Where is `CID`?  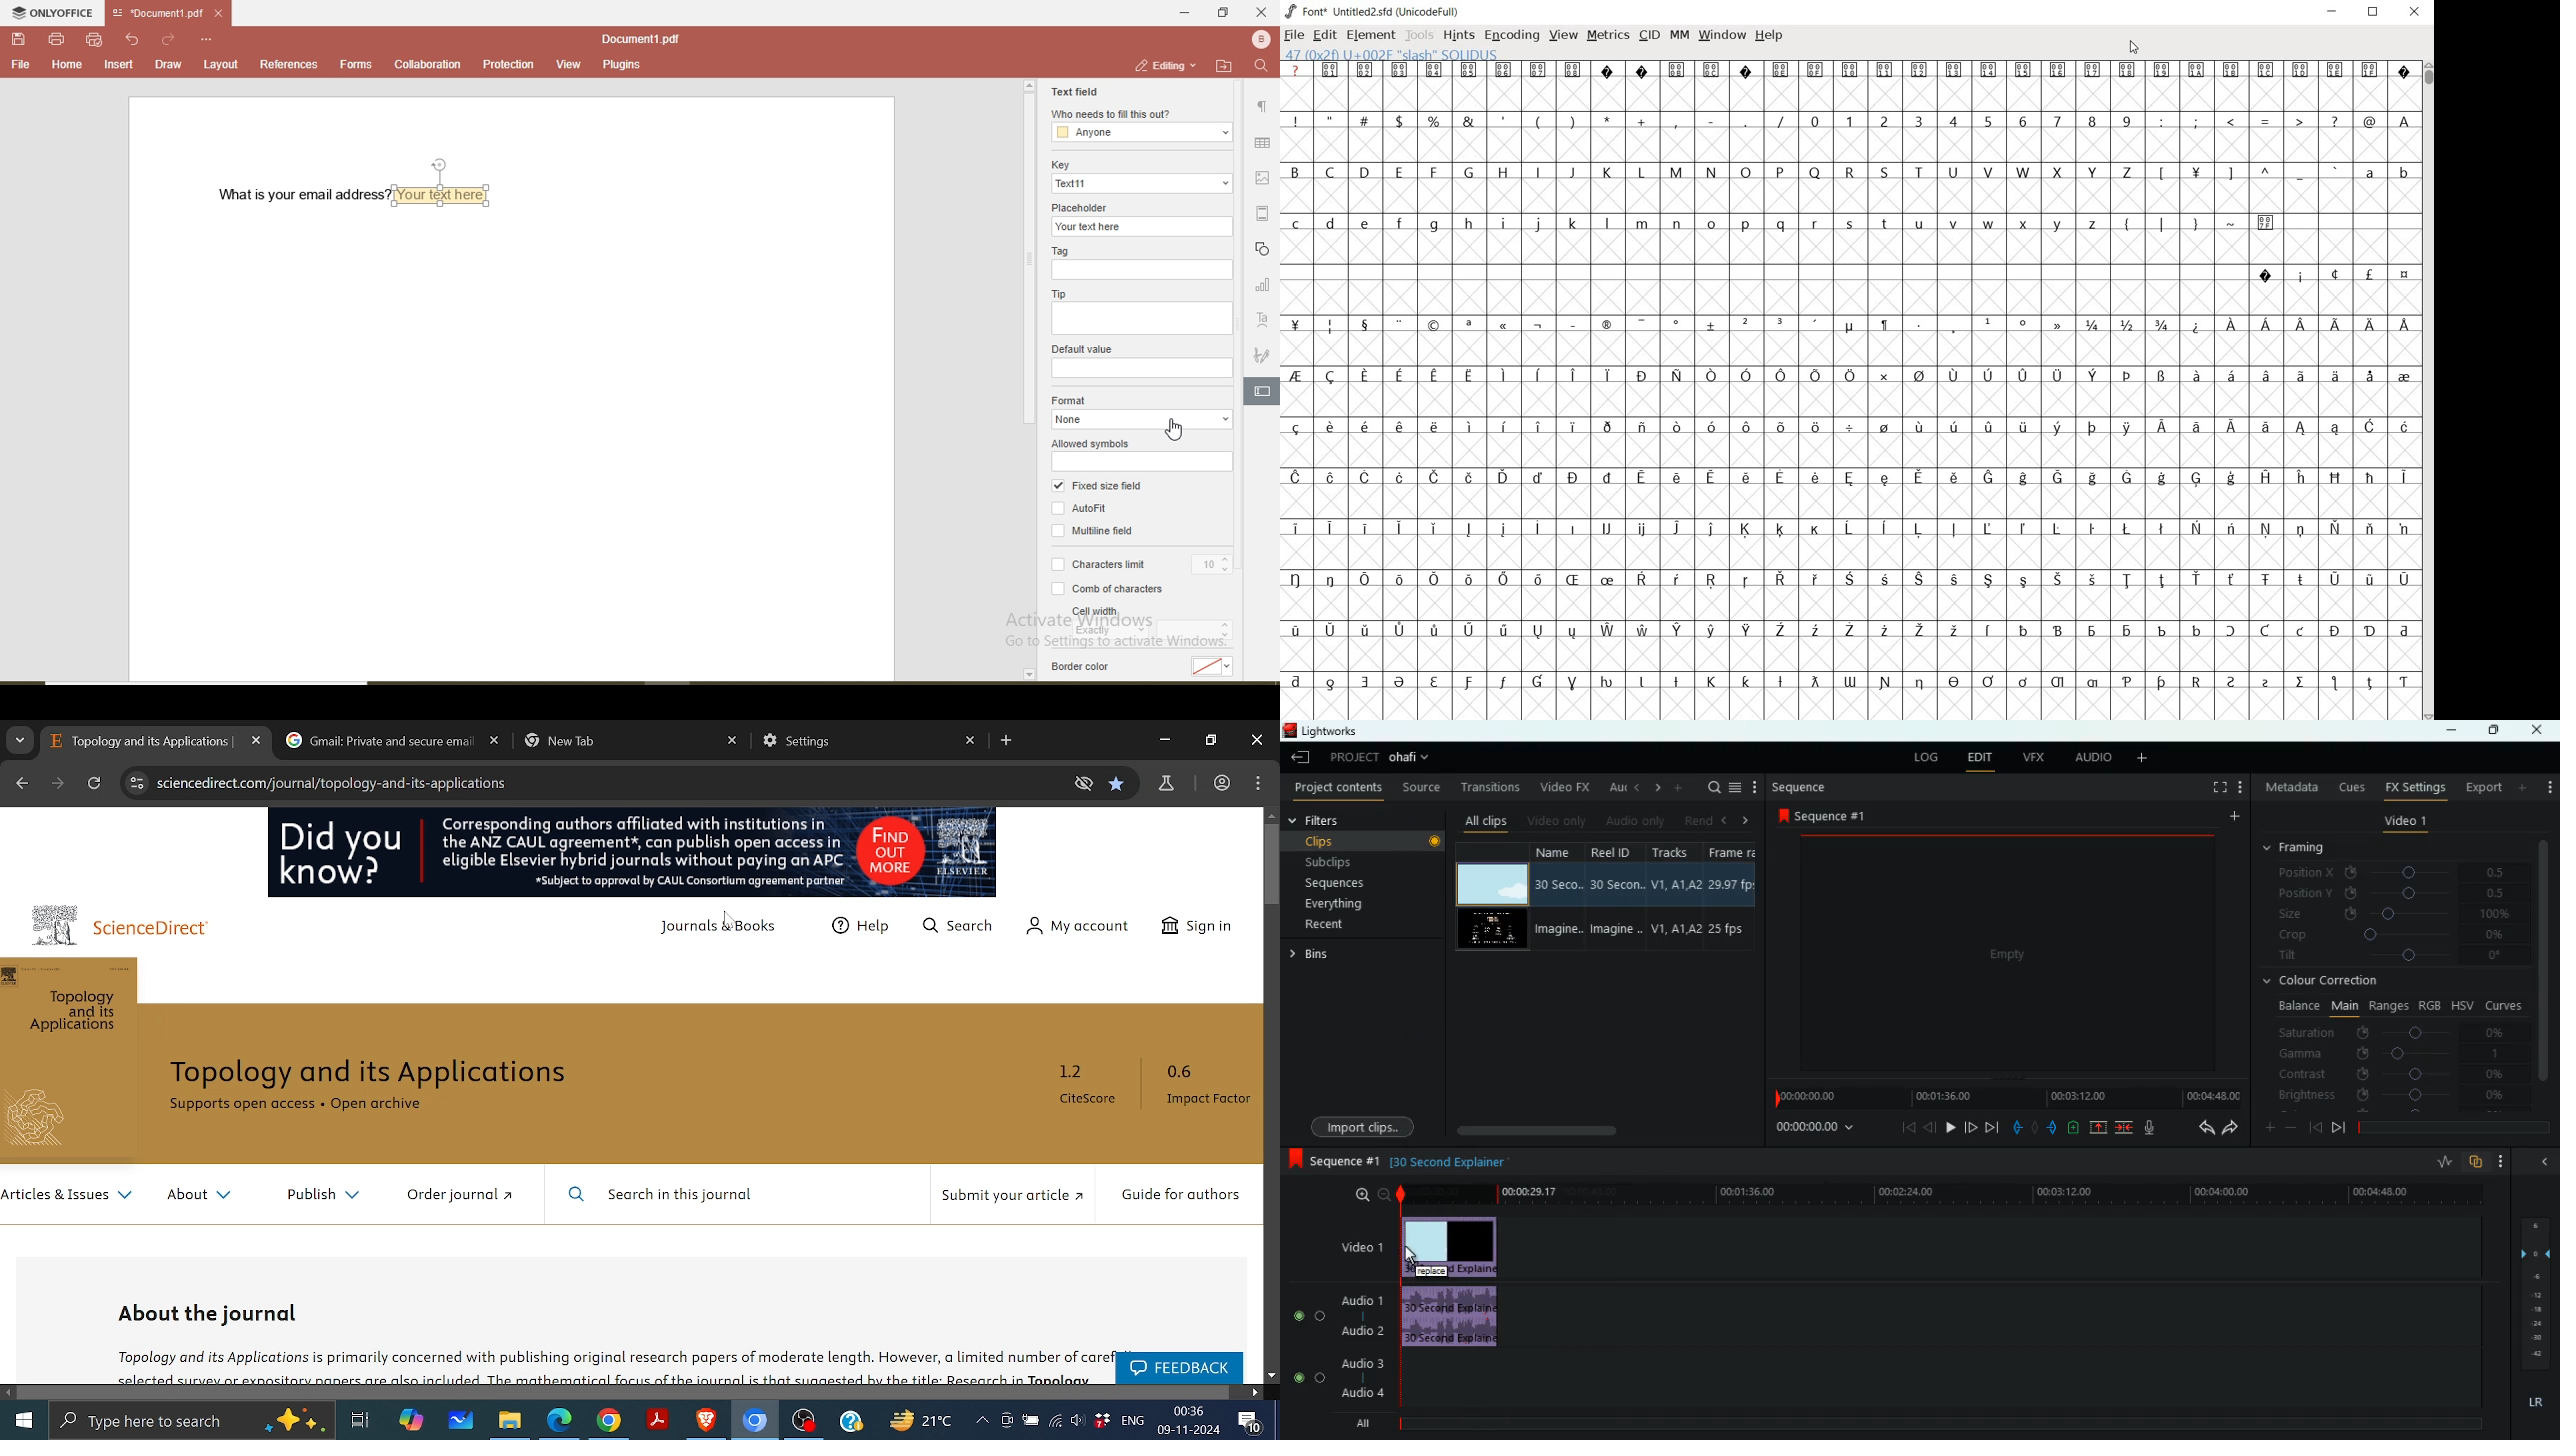 CID is located at coordinates (1649, 35).